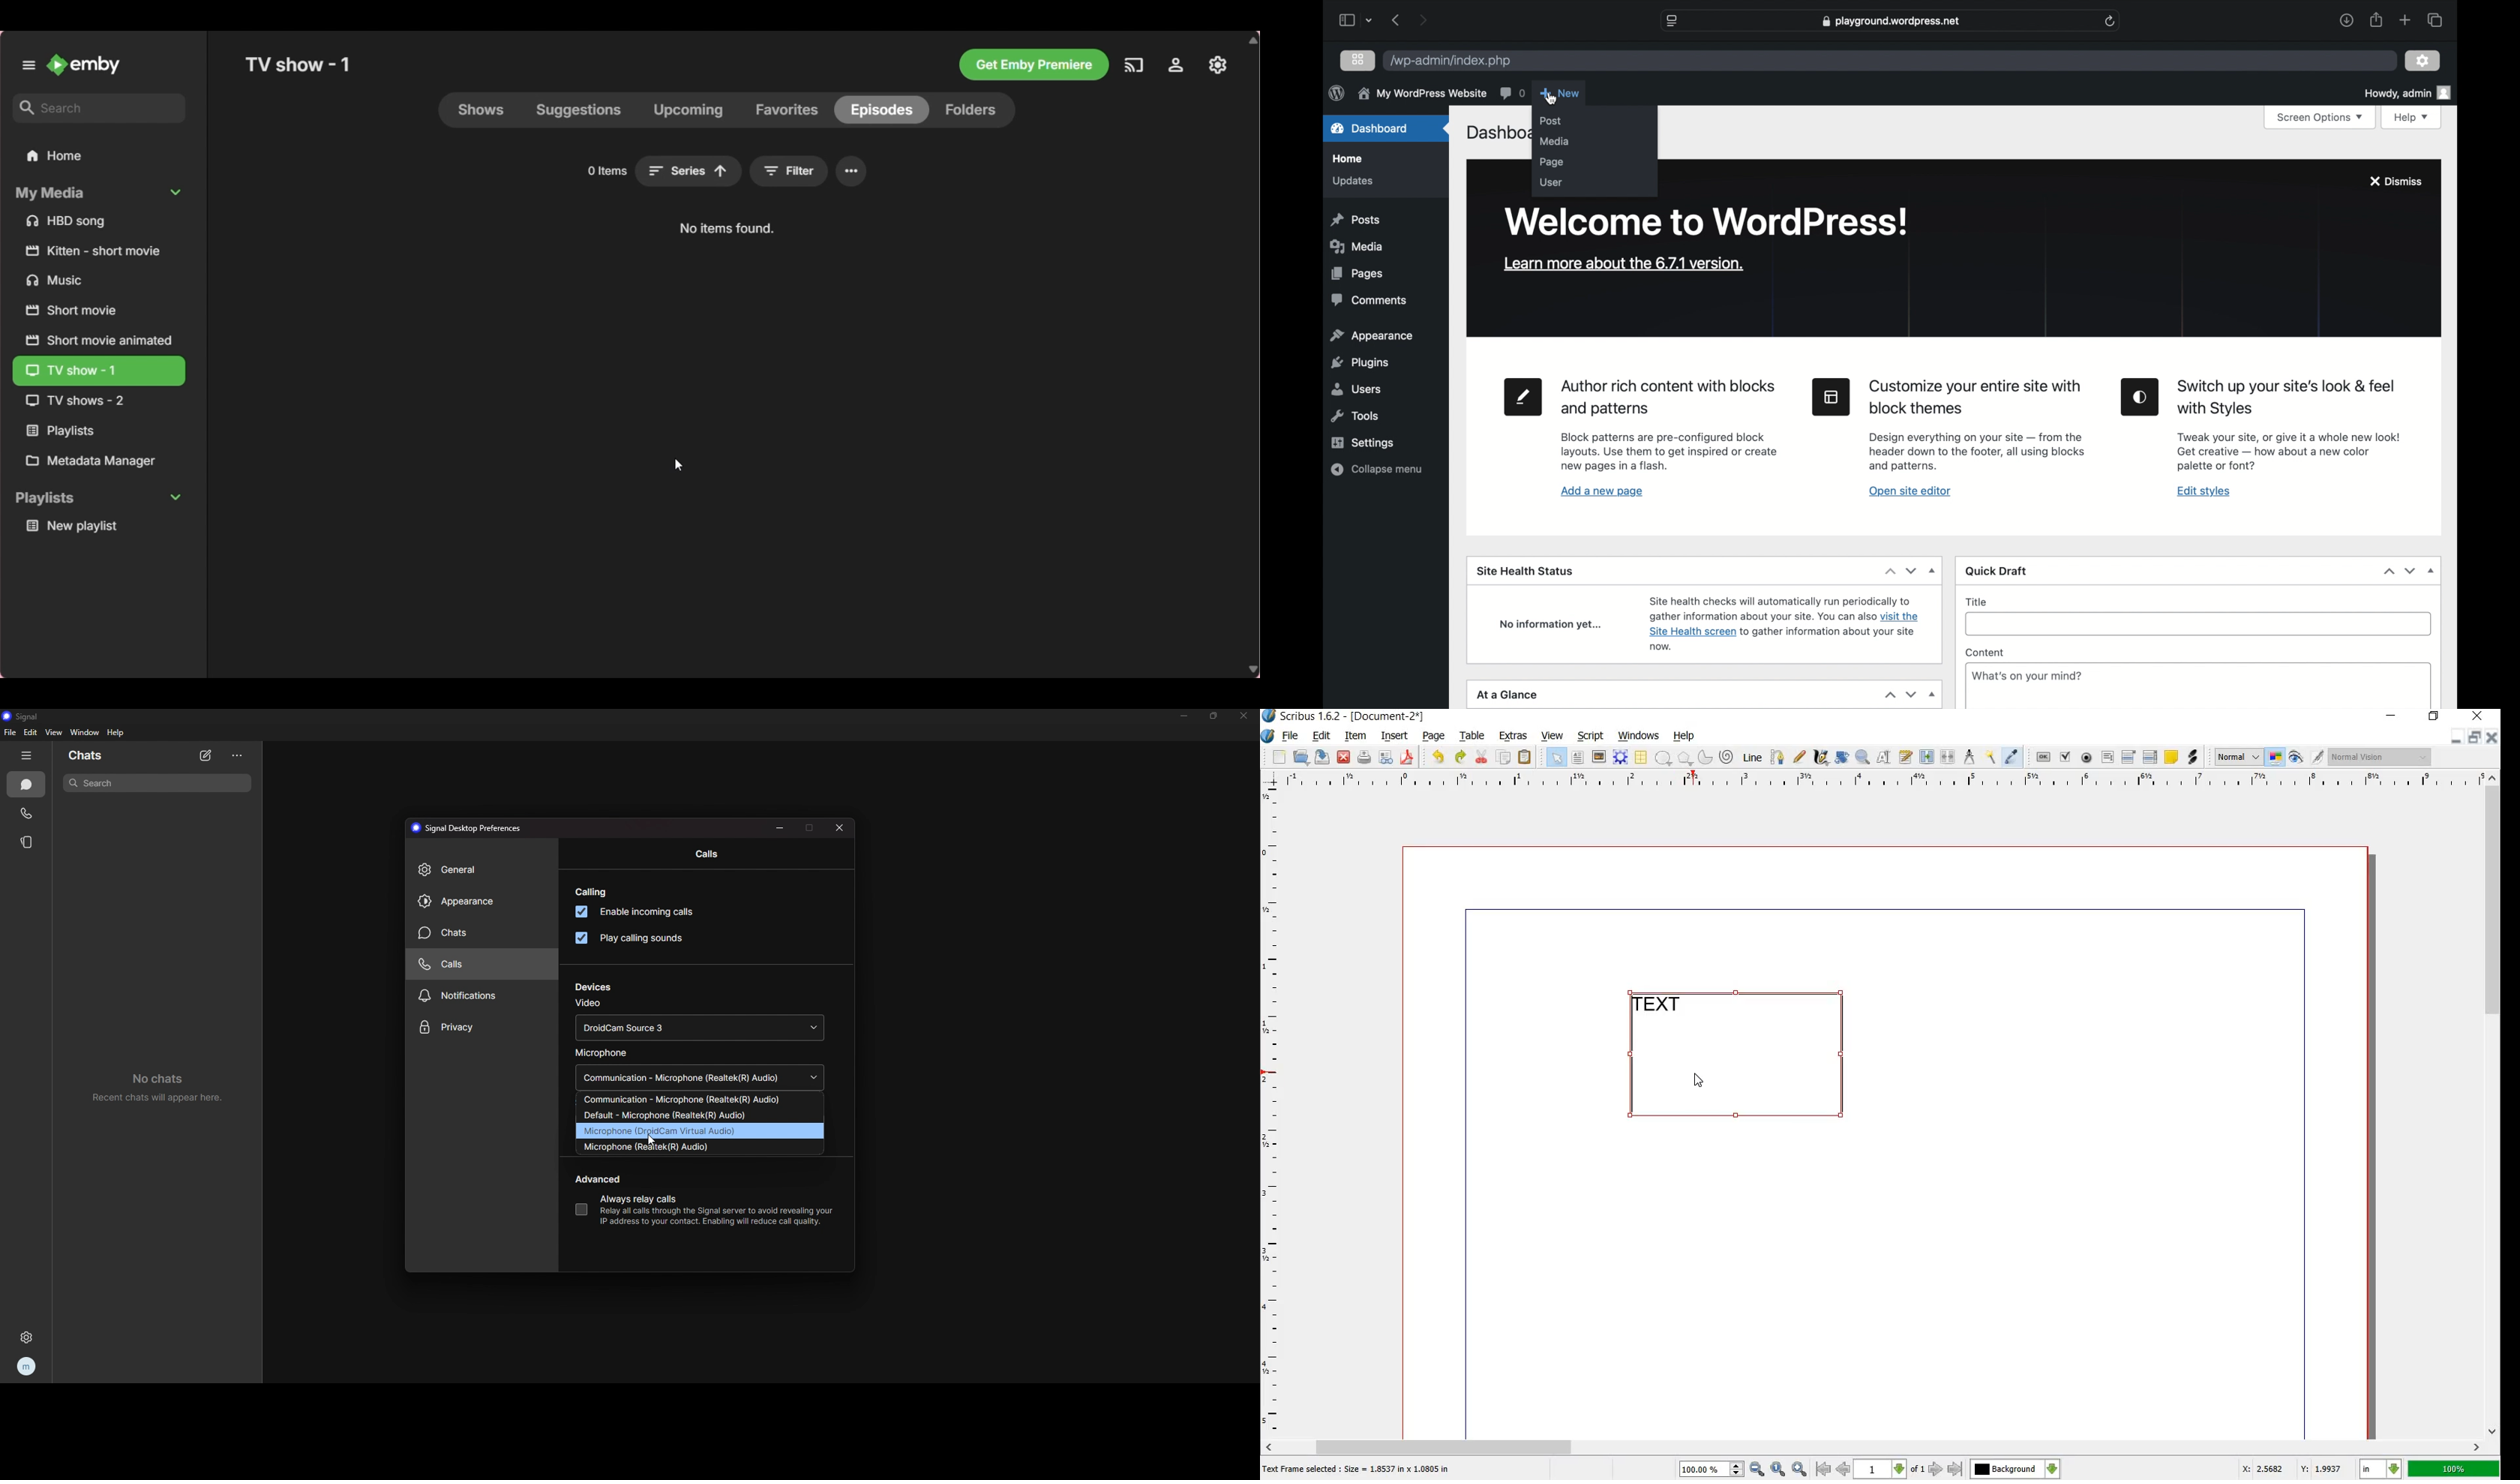 This screenshot has height=1484, width=2520. What do you see at coordinates (96, 401) in the screenshot?
I see `TV show` at bounding box center [96, 401].